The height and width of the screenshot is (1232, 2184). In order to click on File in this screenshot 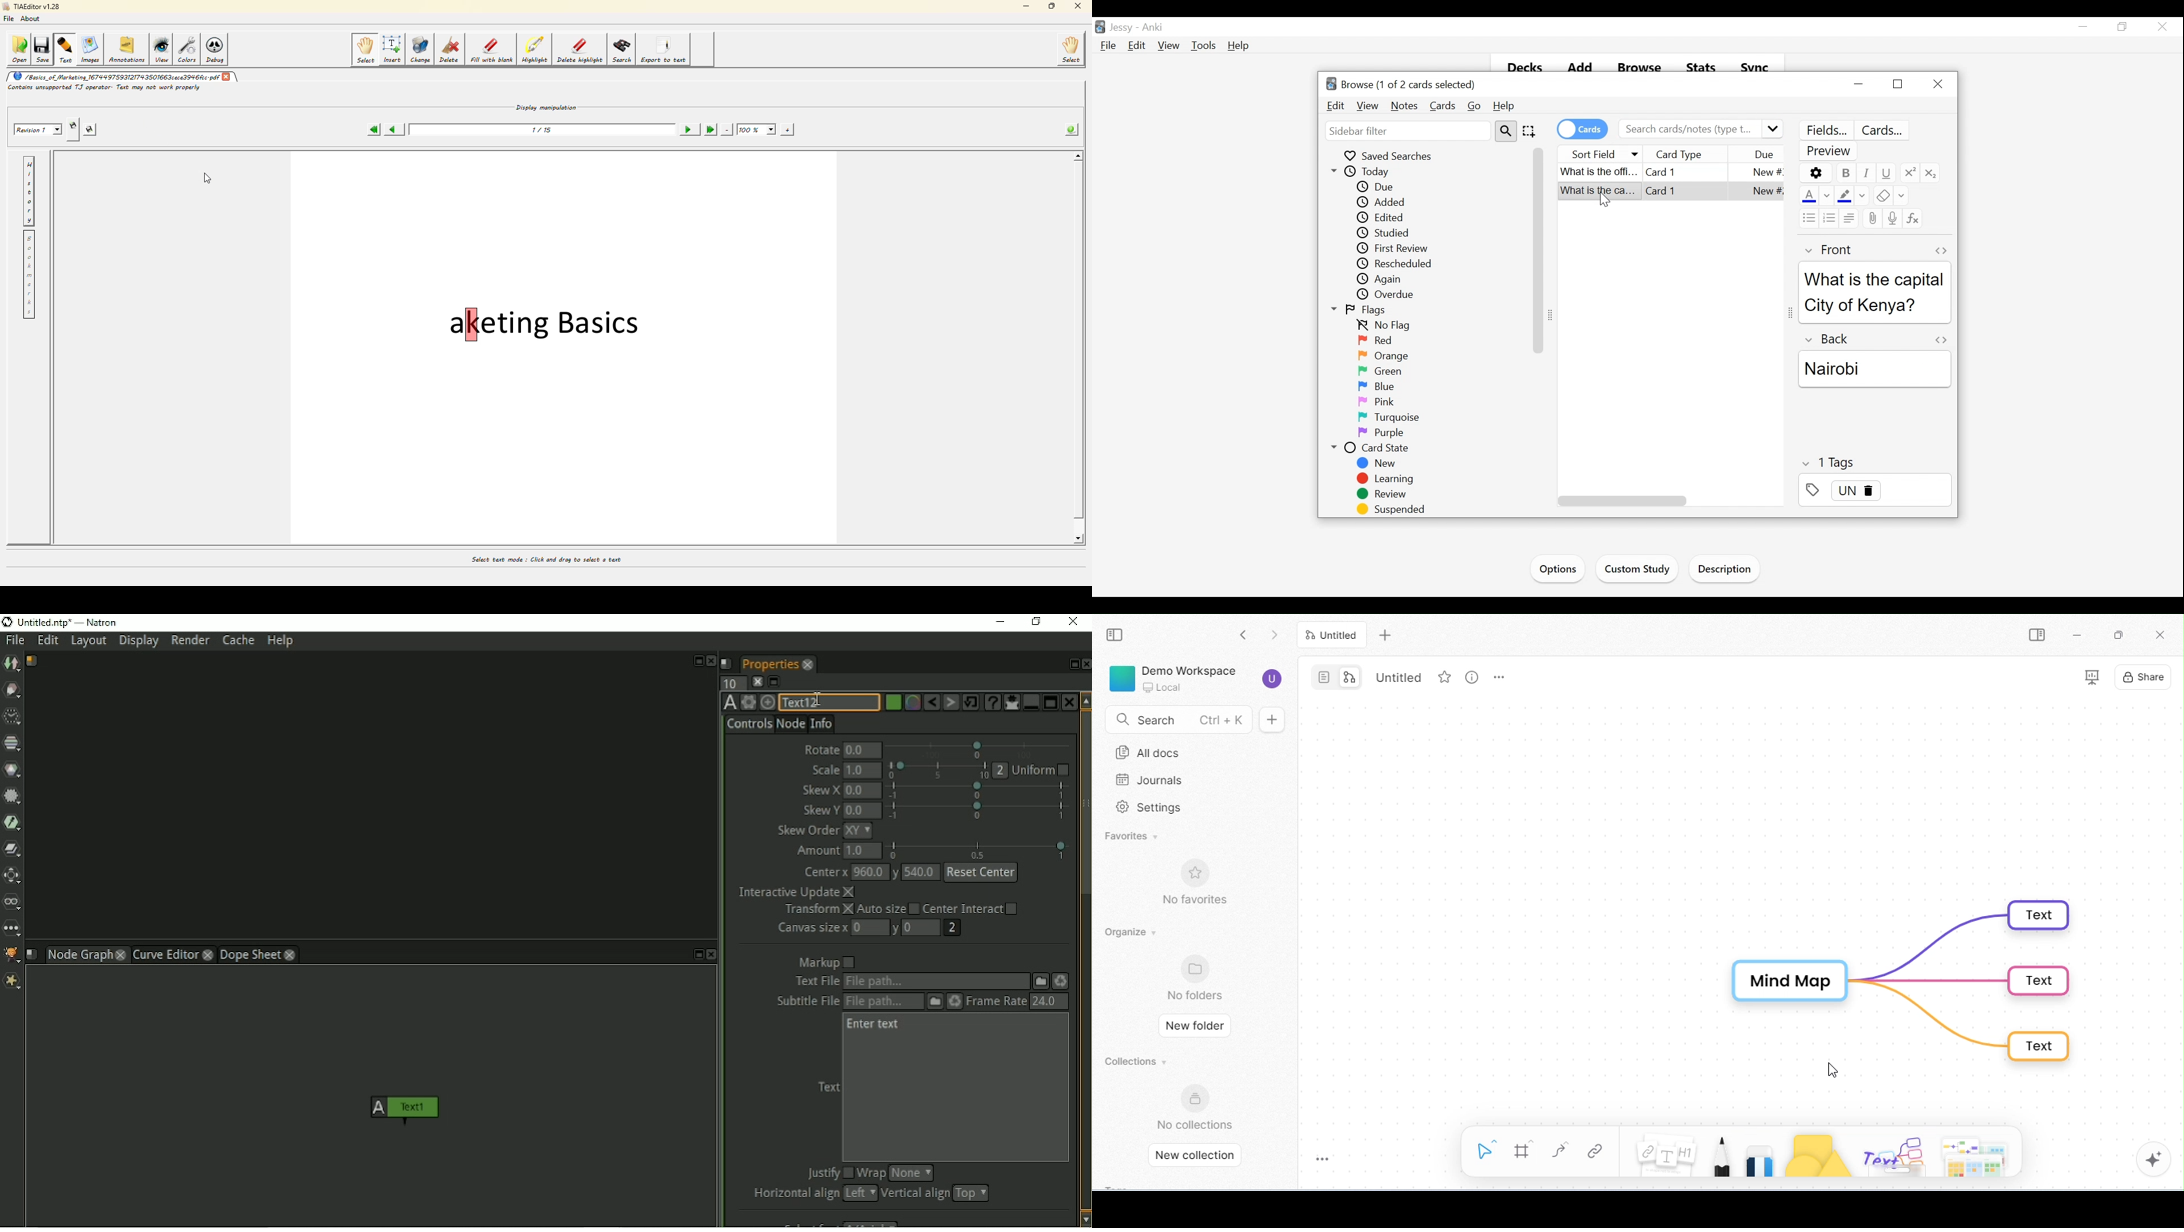, I will do `click(1110, 46)`.